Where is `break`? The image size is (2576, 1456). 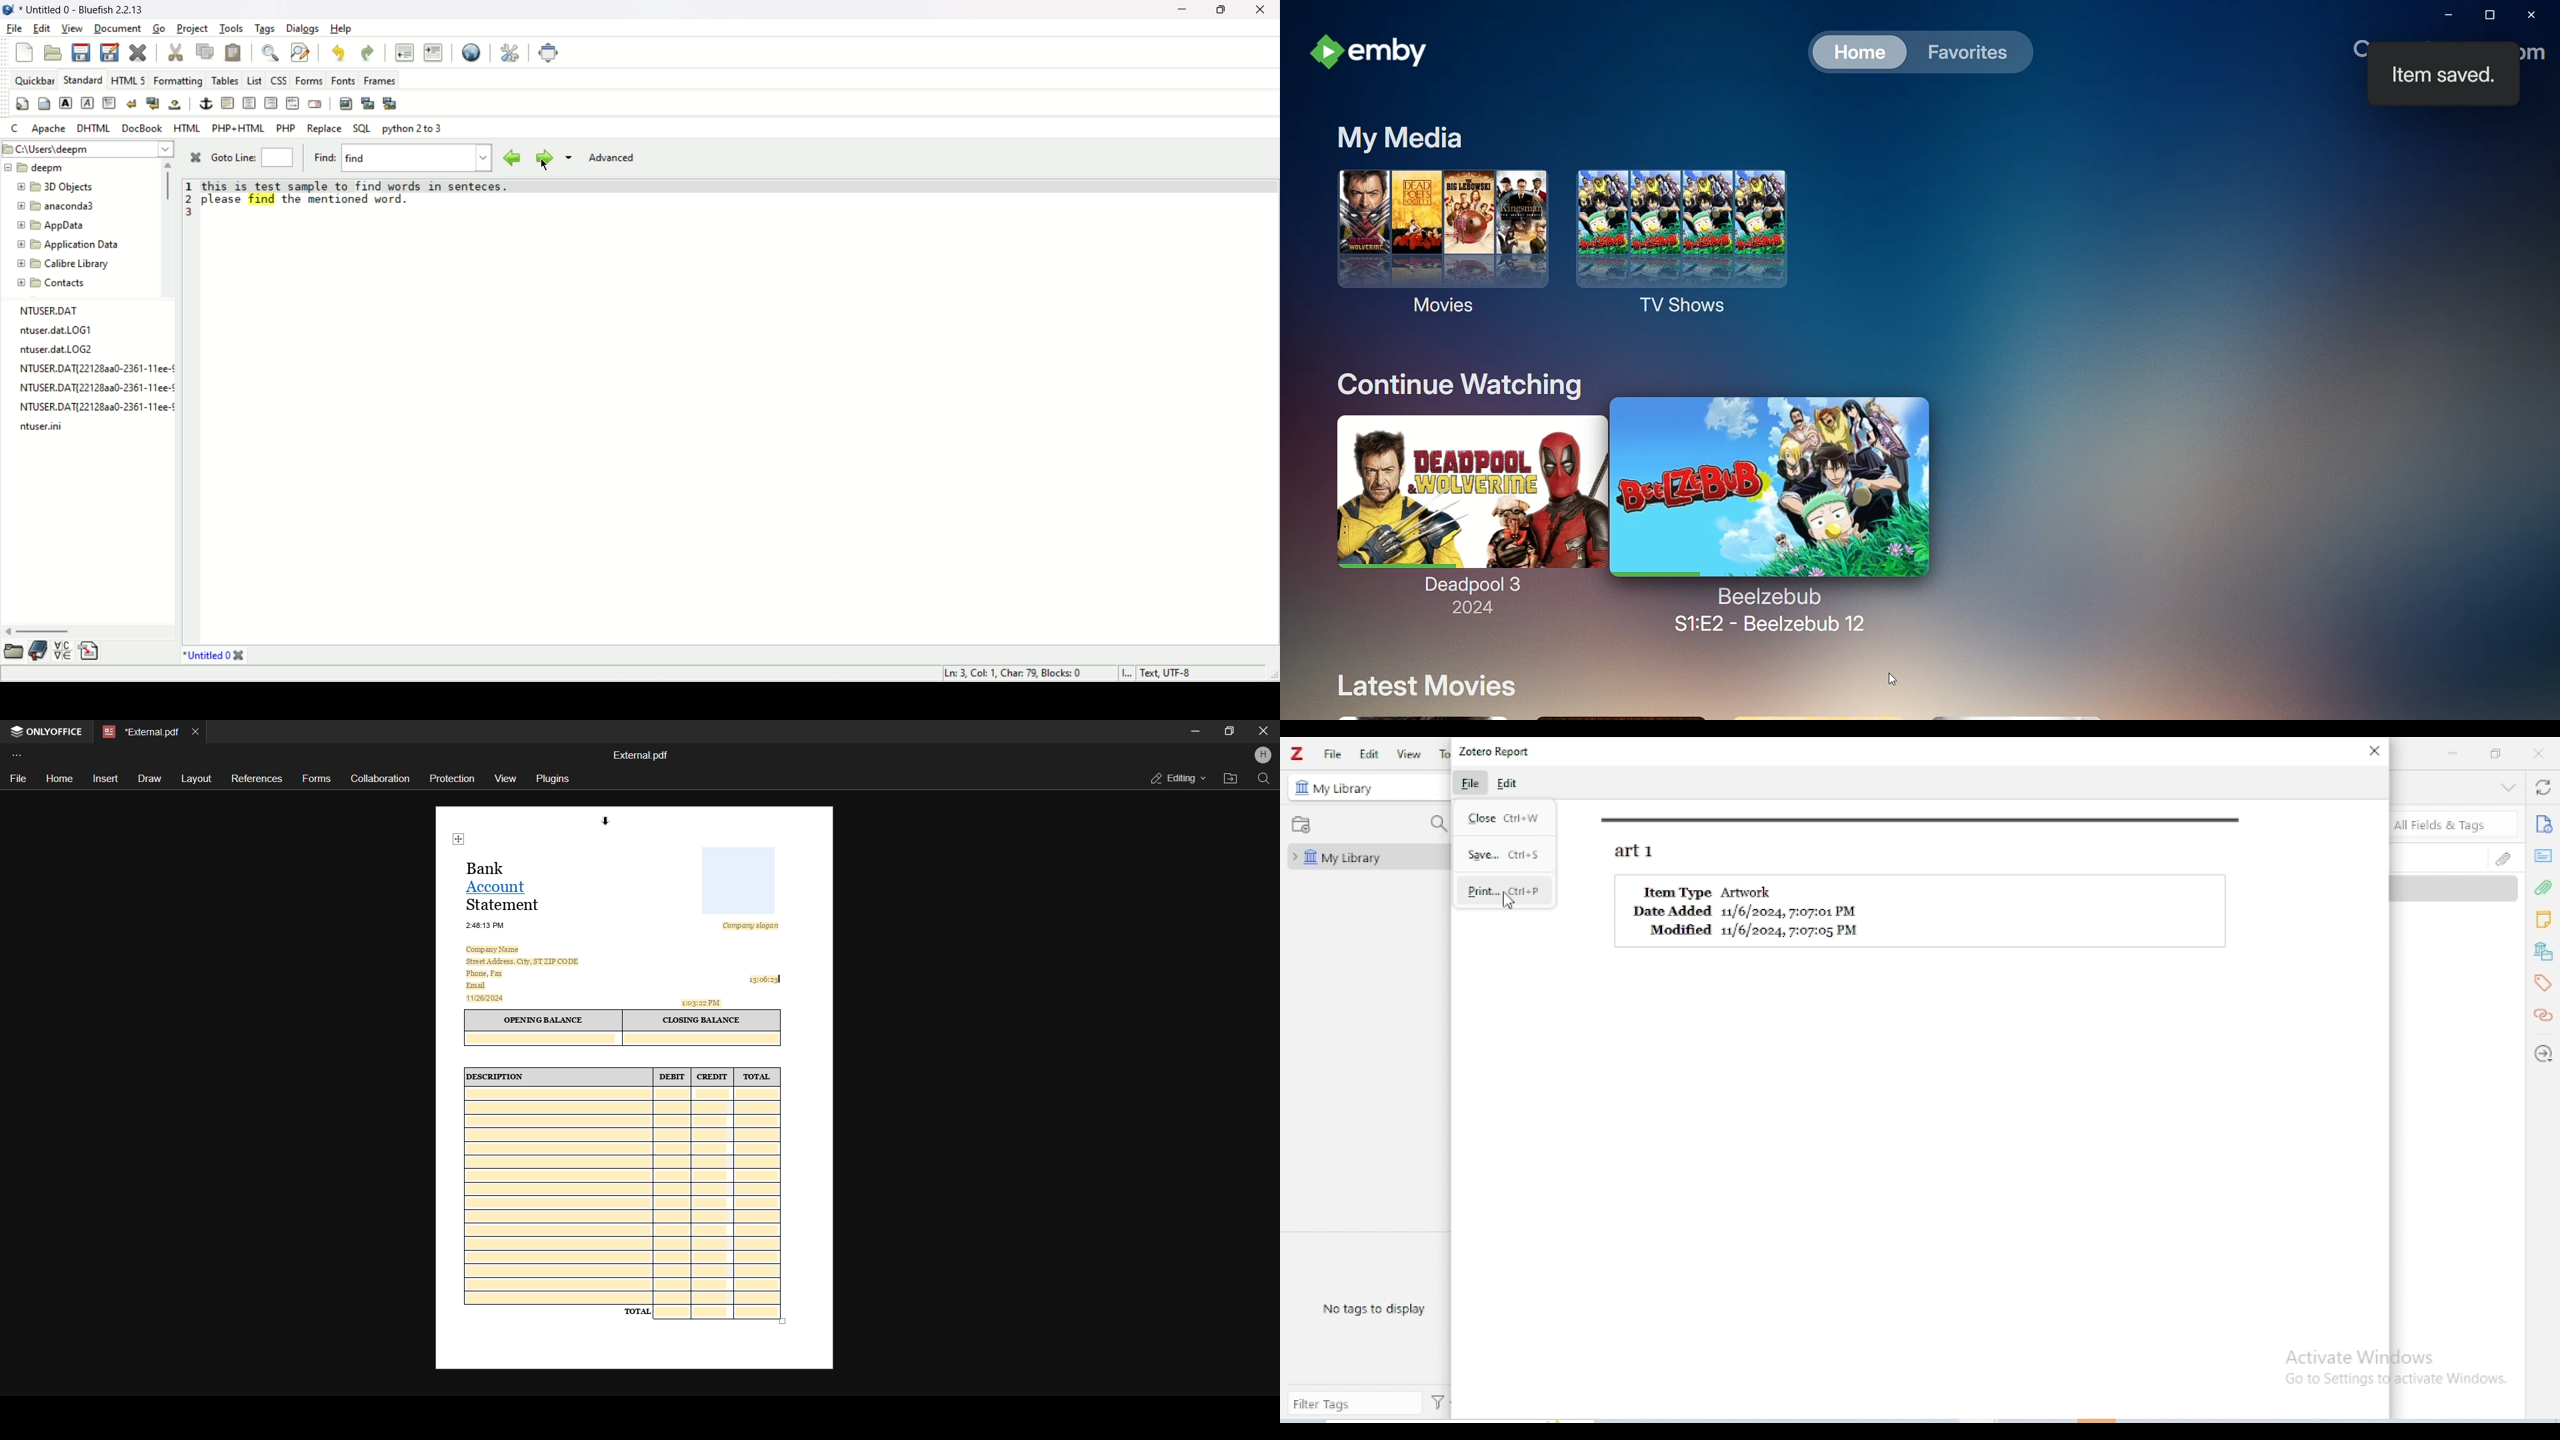 break is located at coordinates (132, 103).